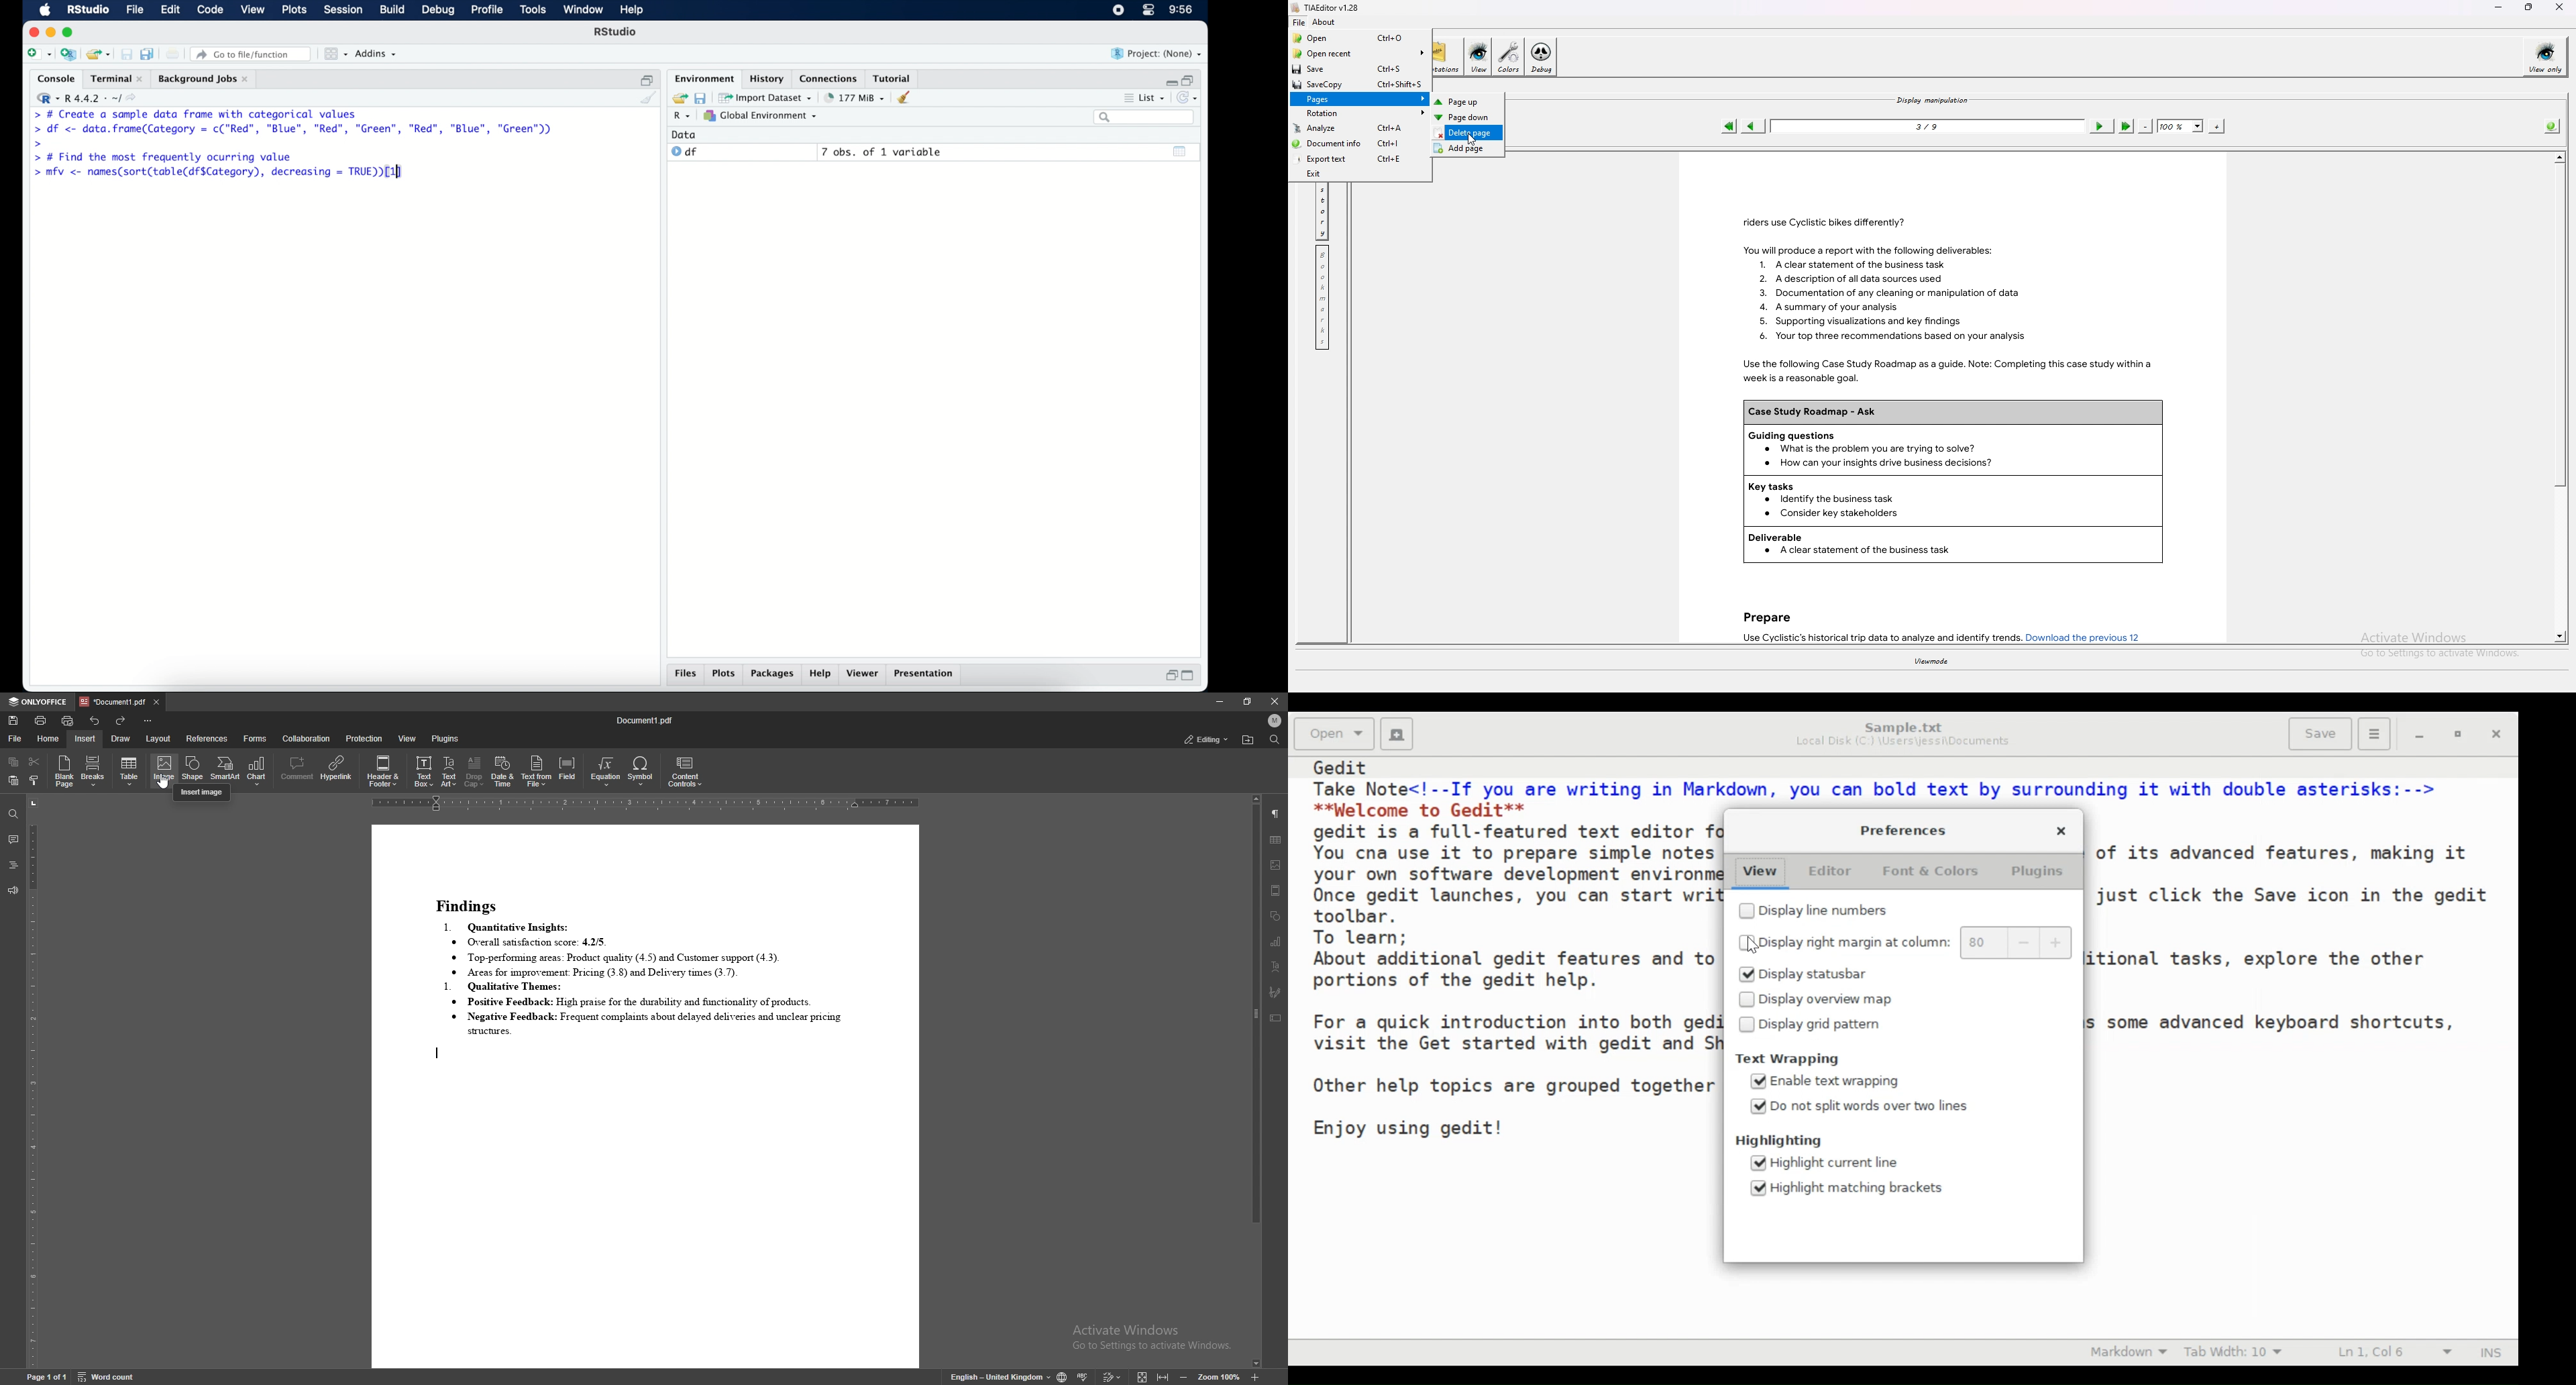 This screenshot has height=1400, width=2576. Describe the element at coordinates (53, 78) in the screenshot. I see `console` at that location.